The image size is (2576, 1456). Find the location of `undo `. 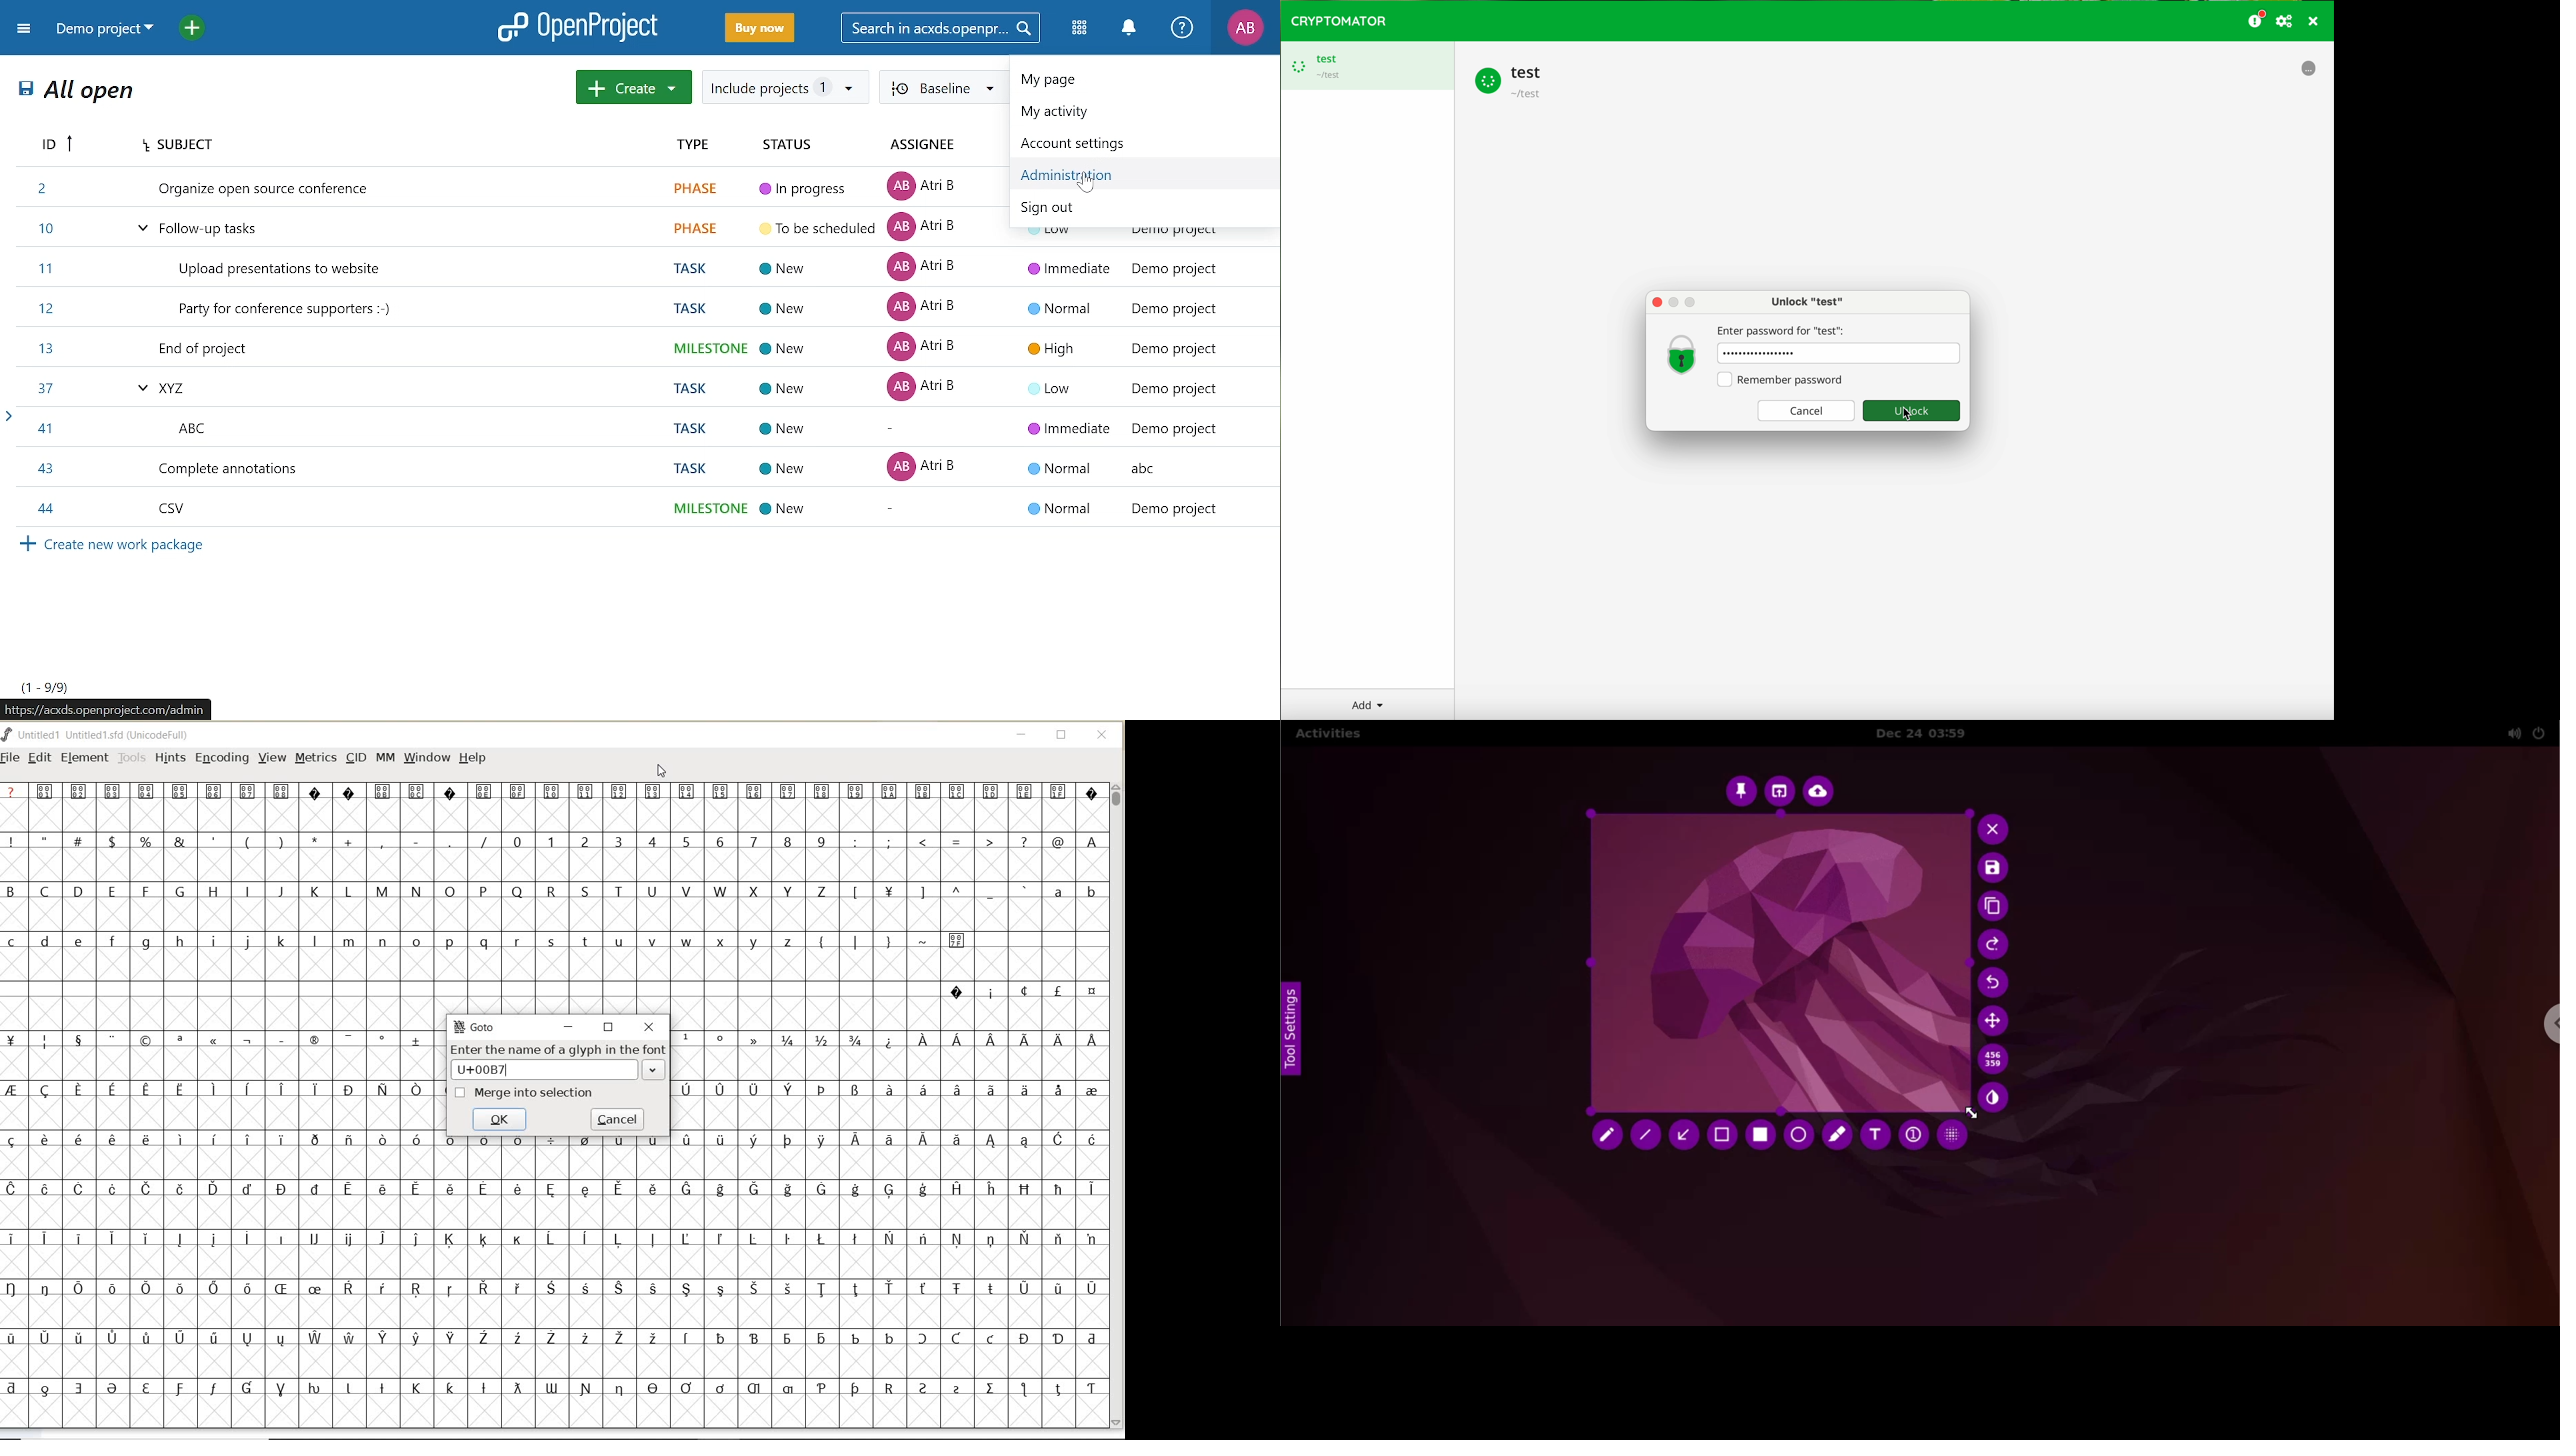

undo  is located at coordinates (2002, 984).